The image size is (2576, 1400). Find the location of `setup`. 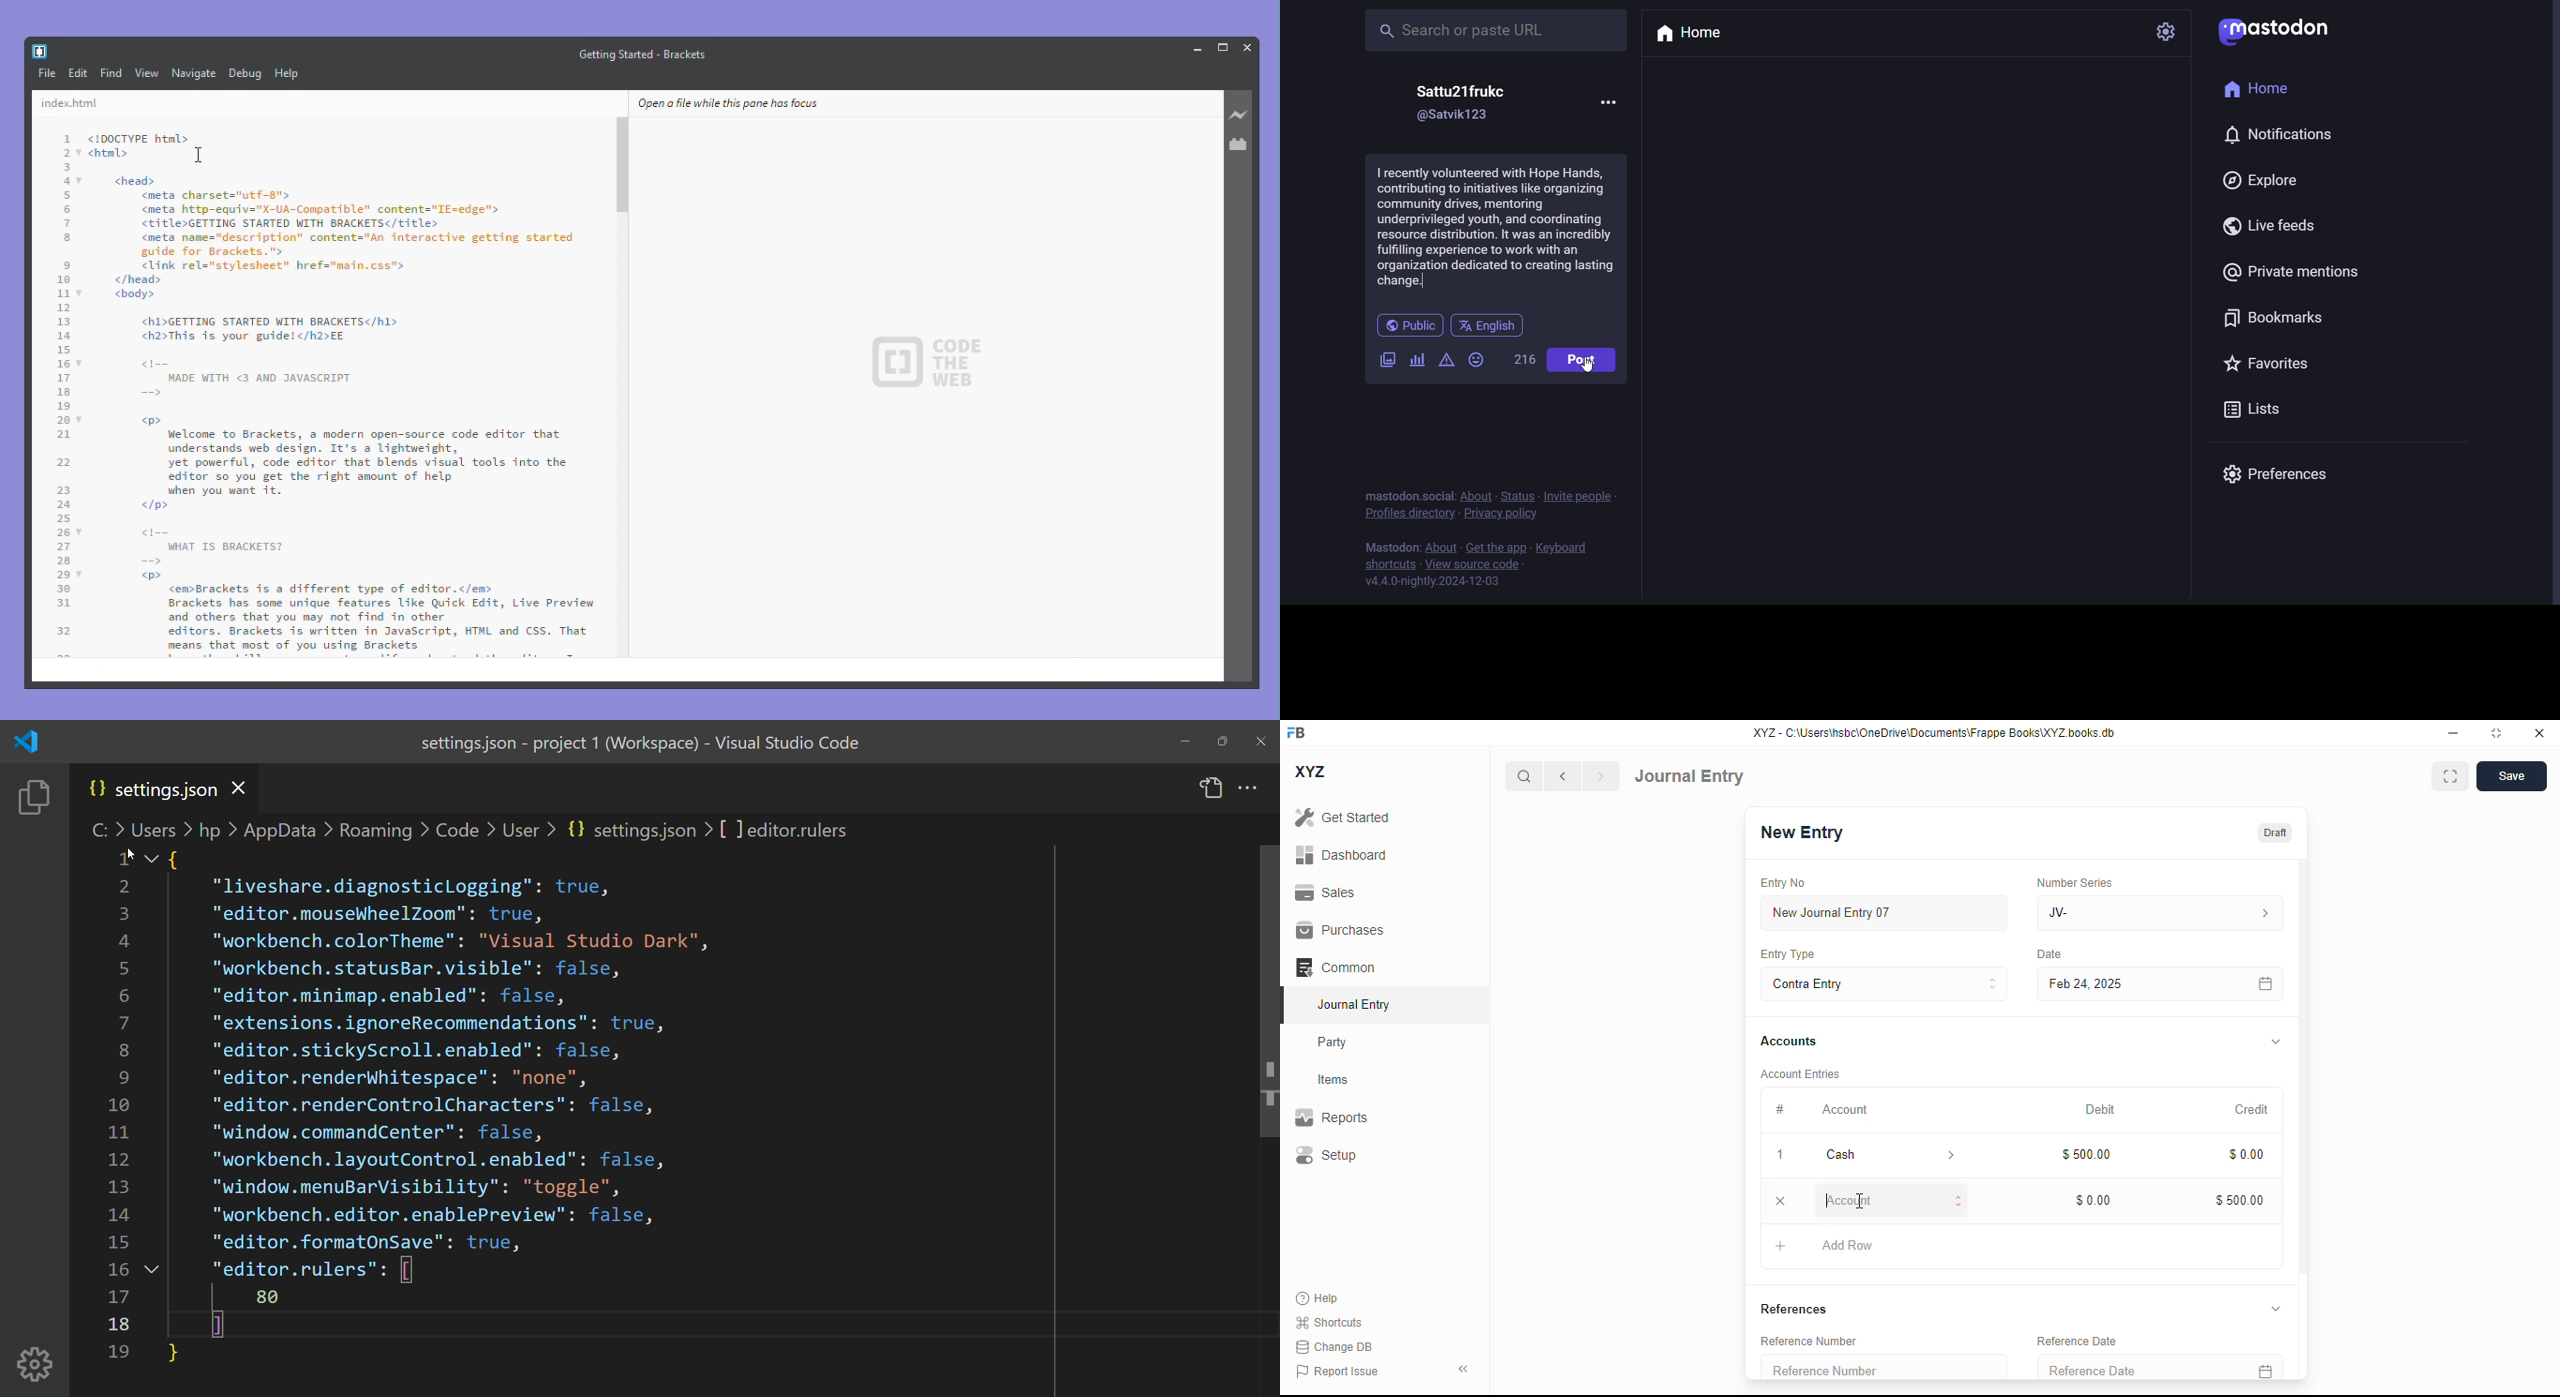

setup is located at coordinates (1326, 1154).